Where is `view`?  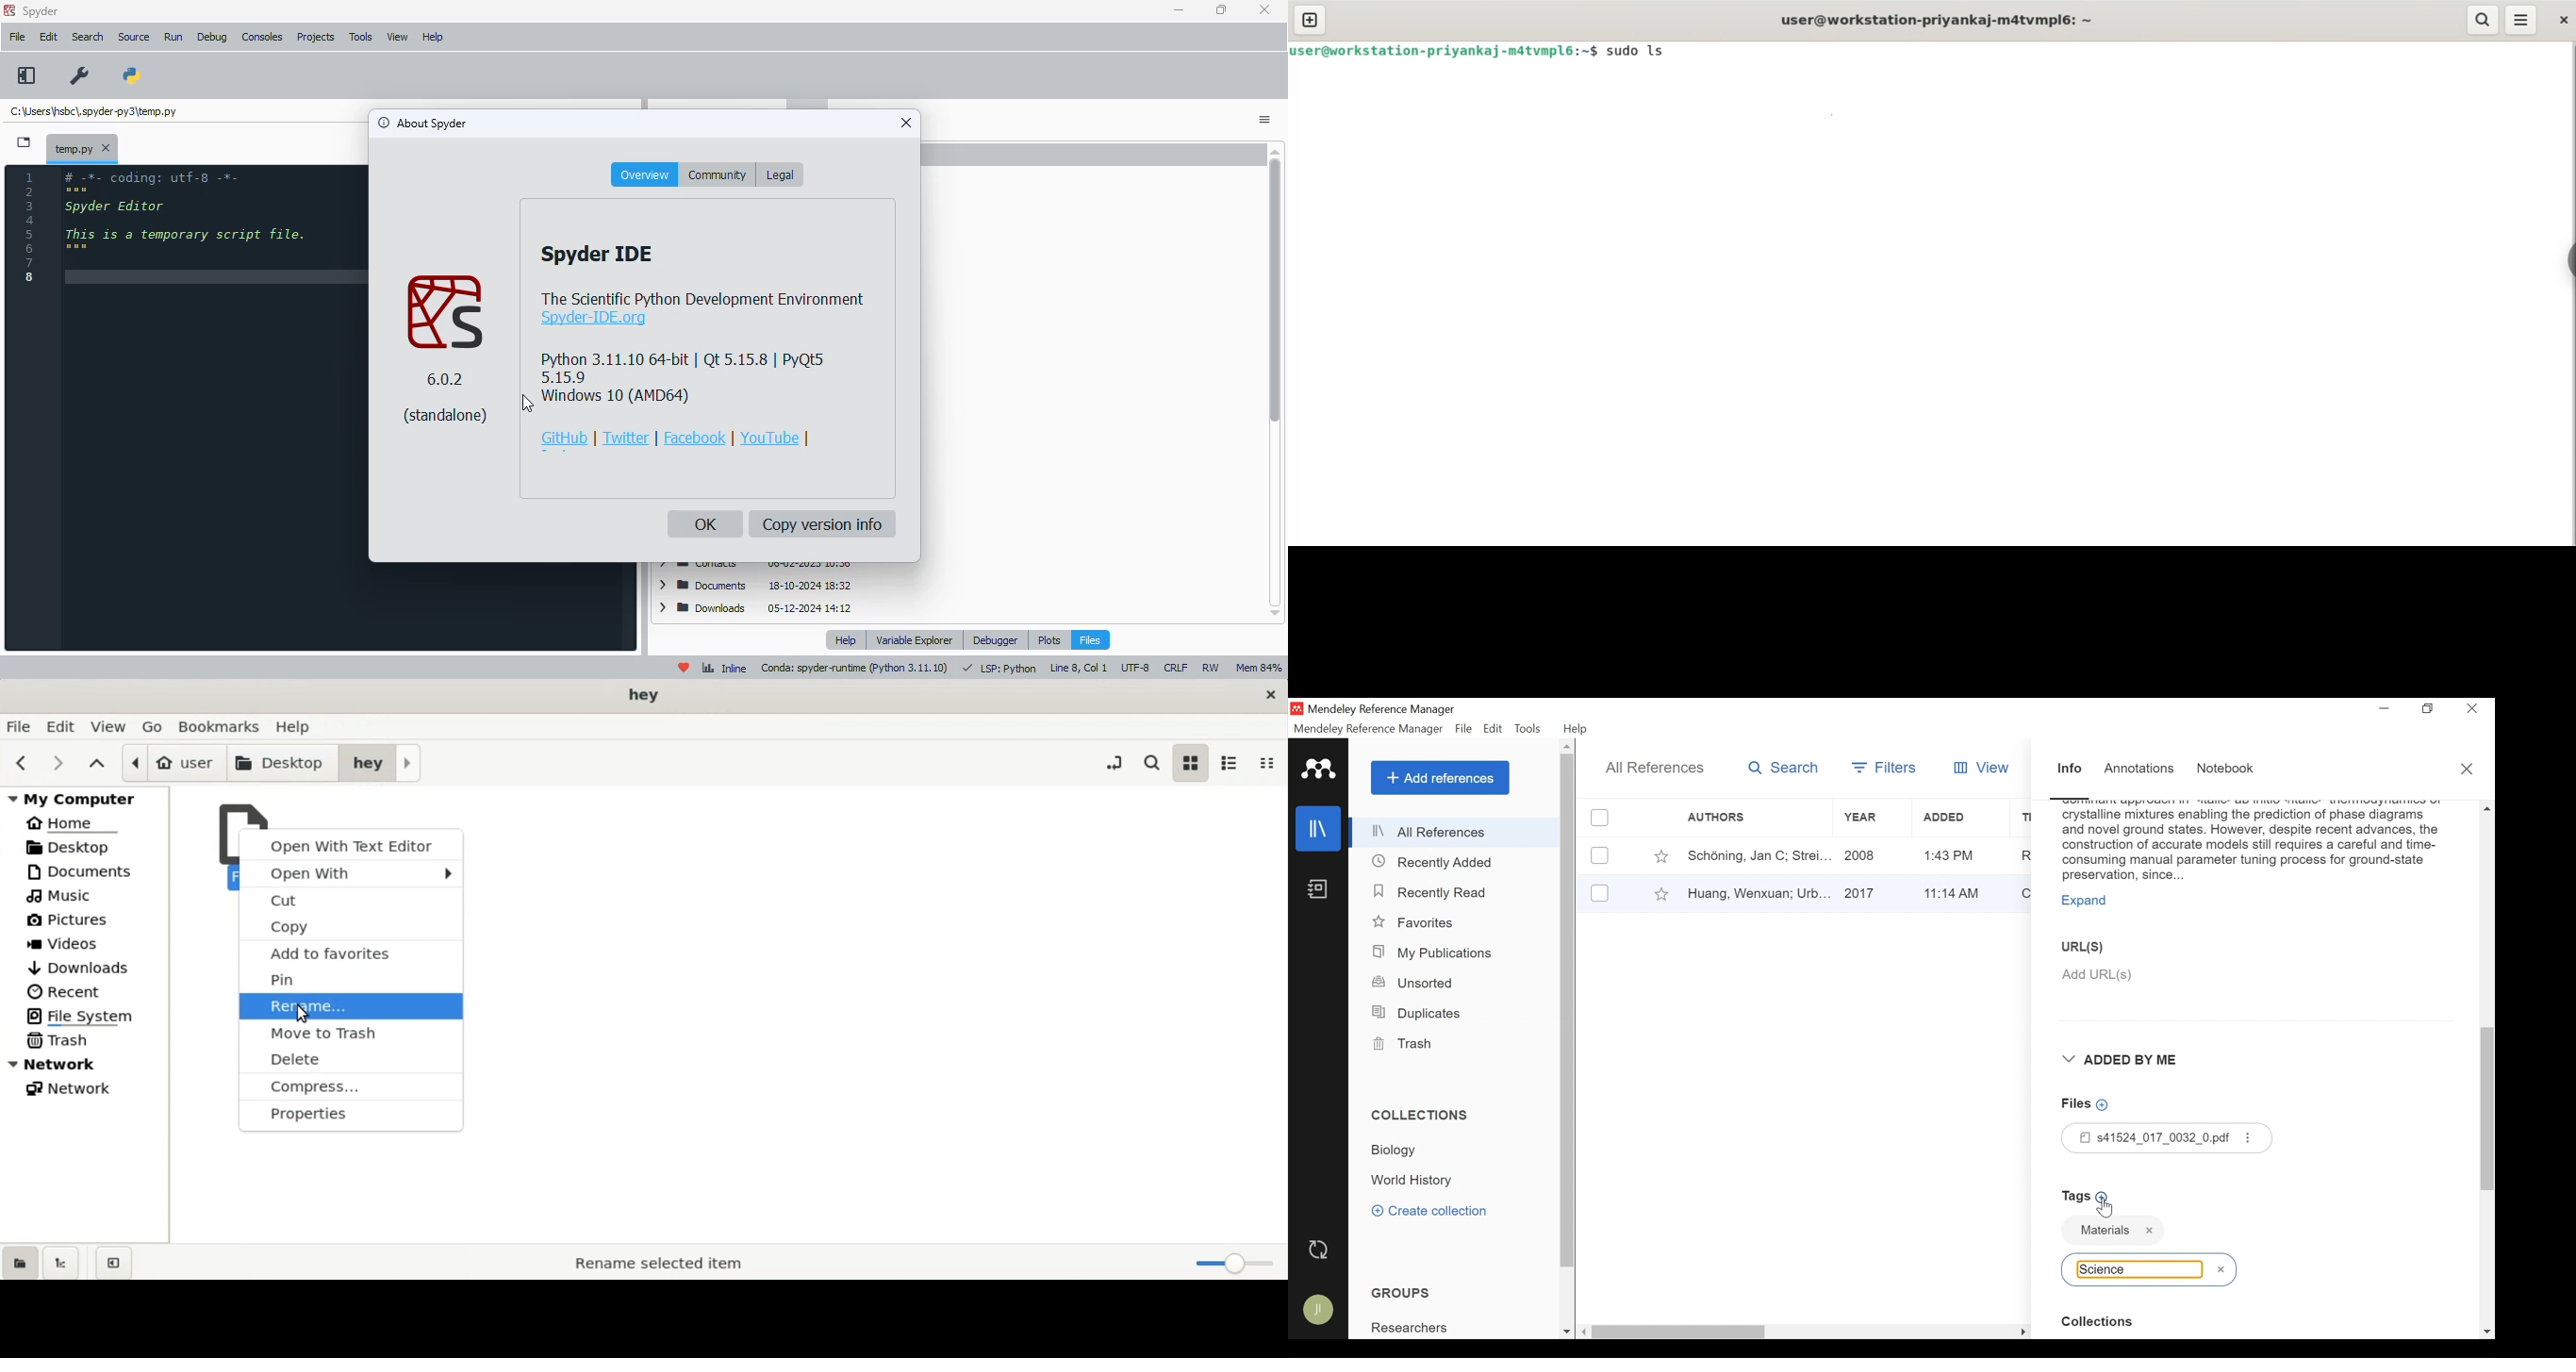 view is located at coordinates (398, 37).